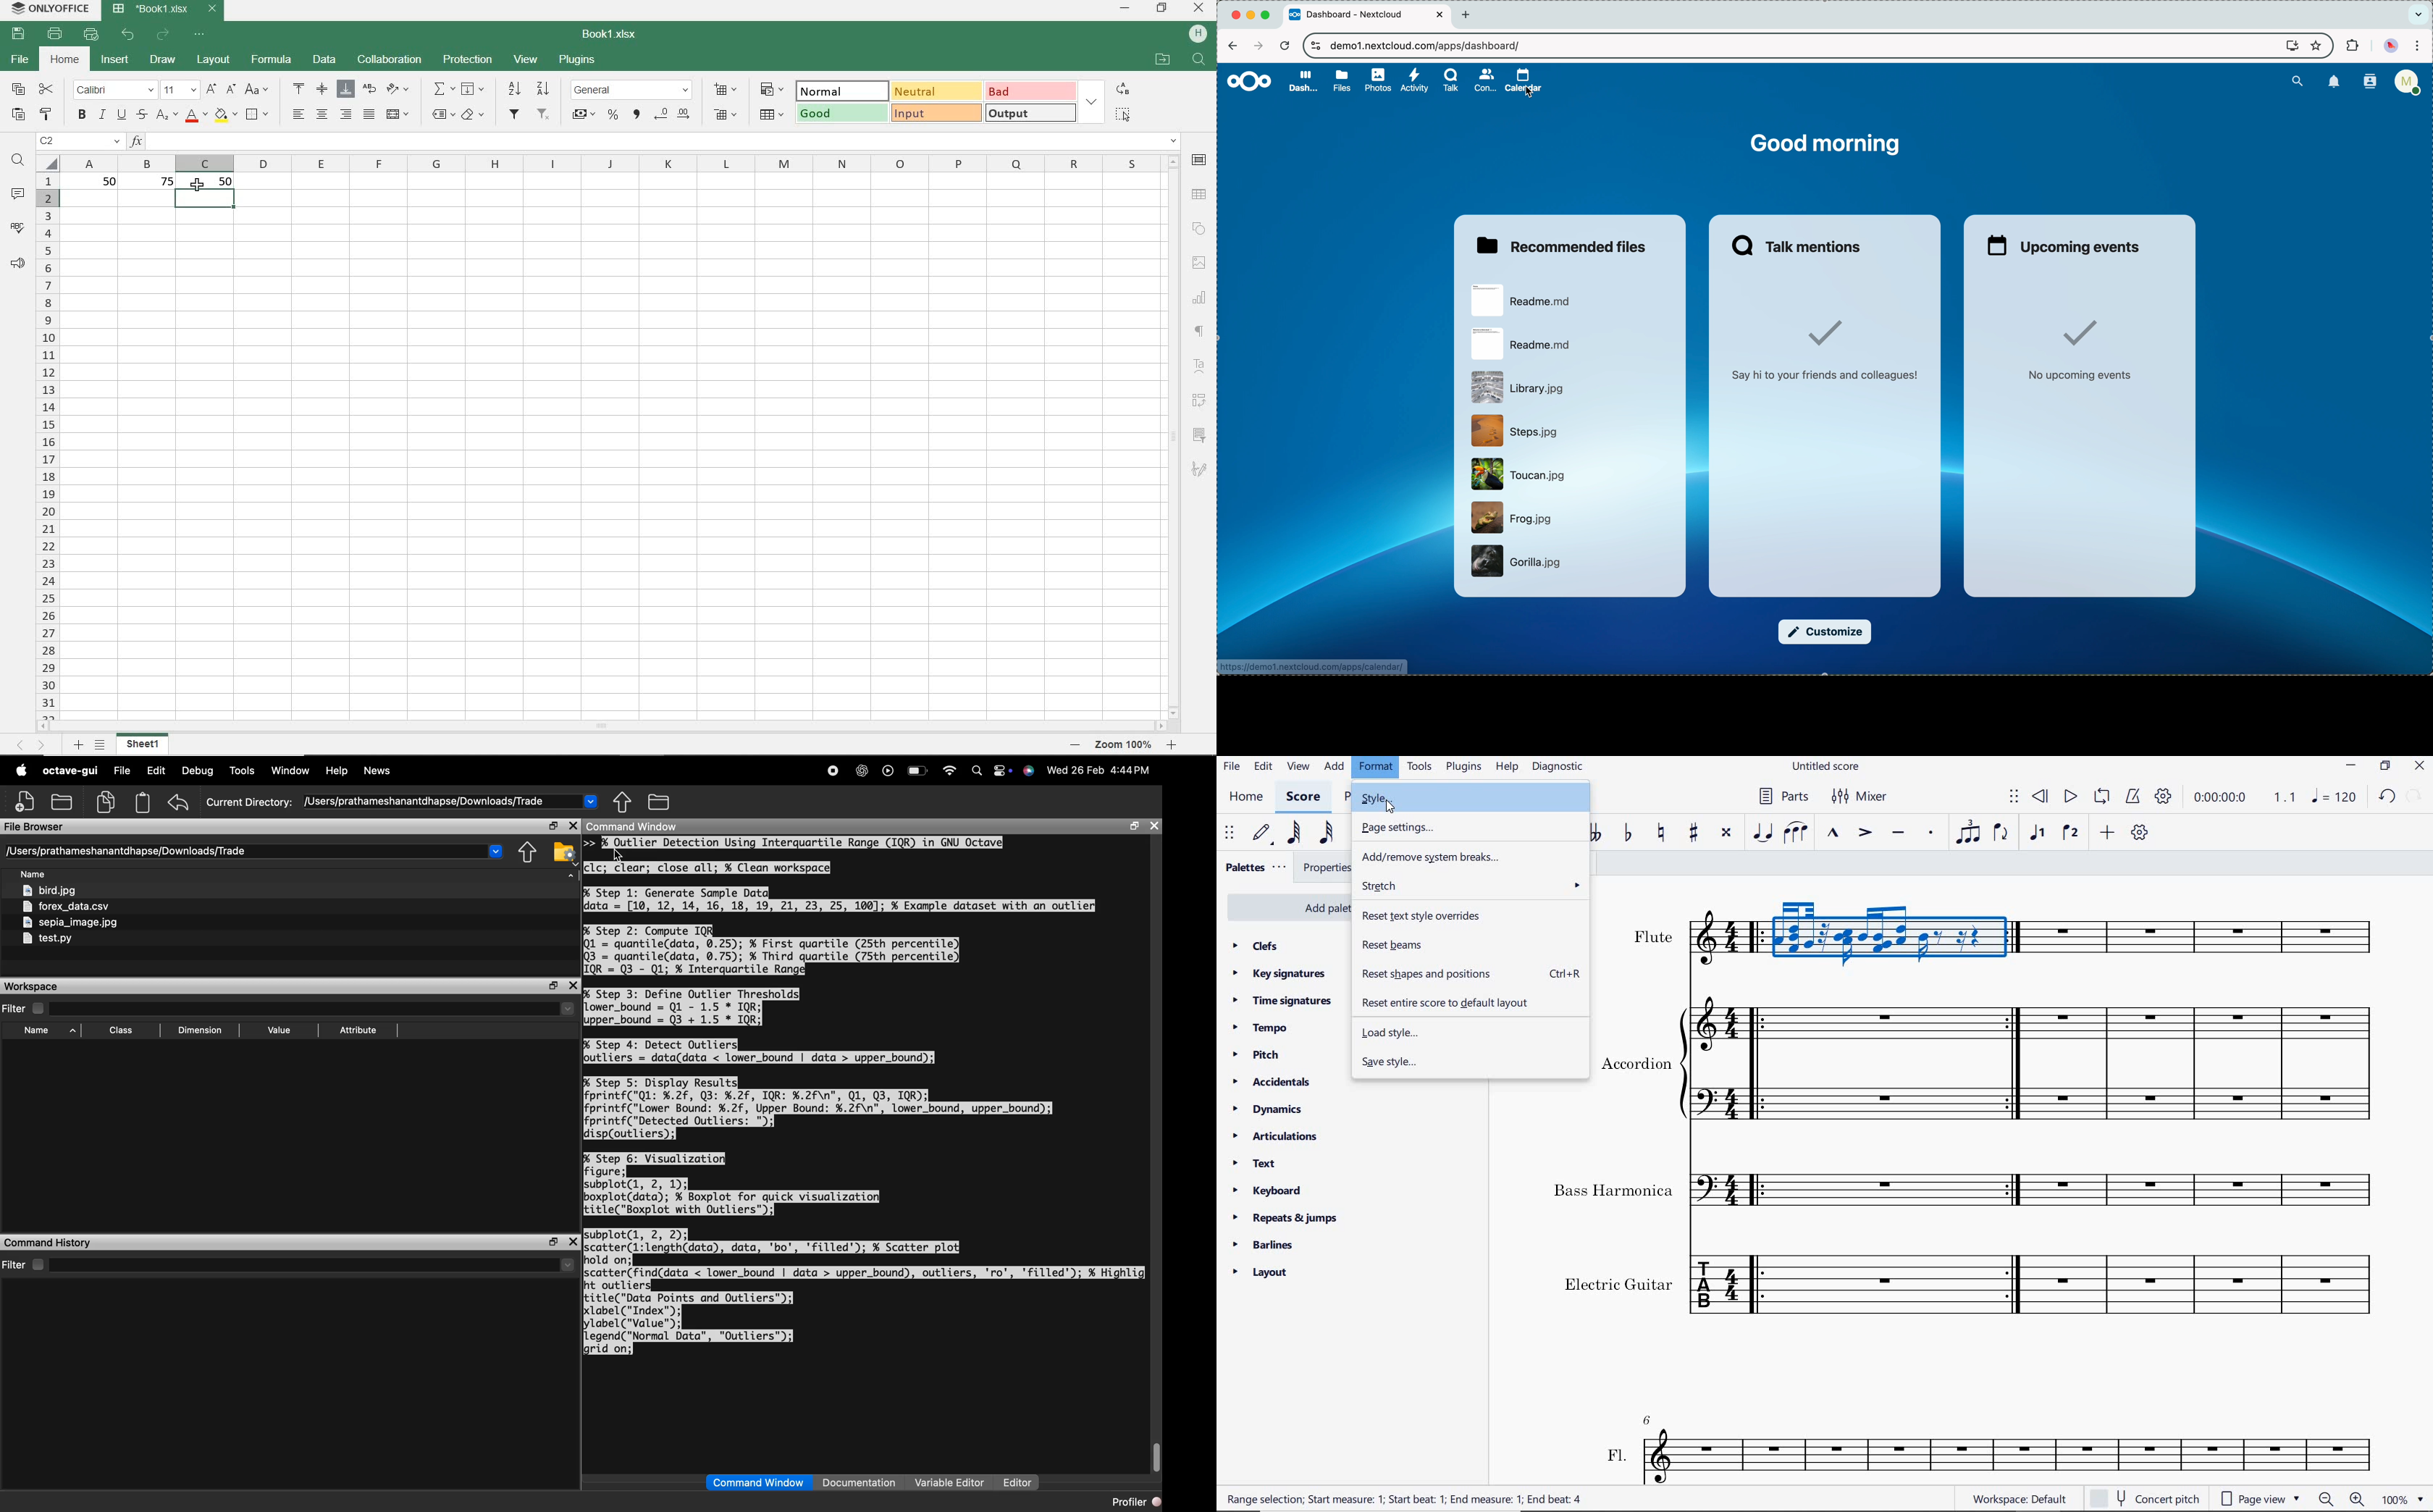  I want to click on fill color, so click(225, 116).